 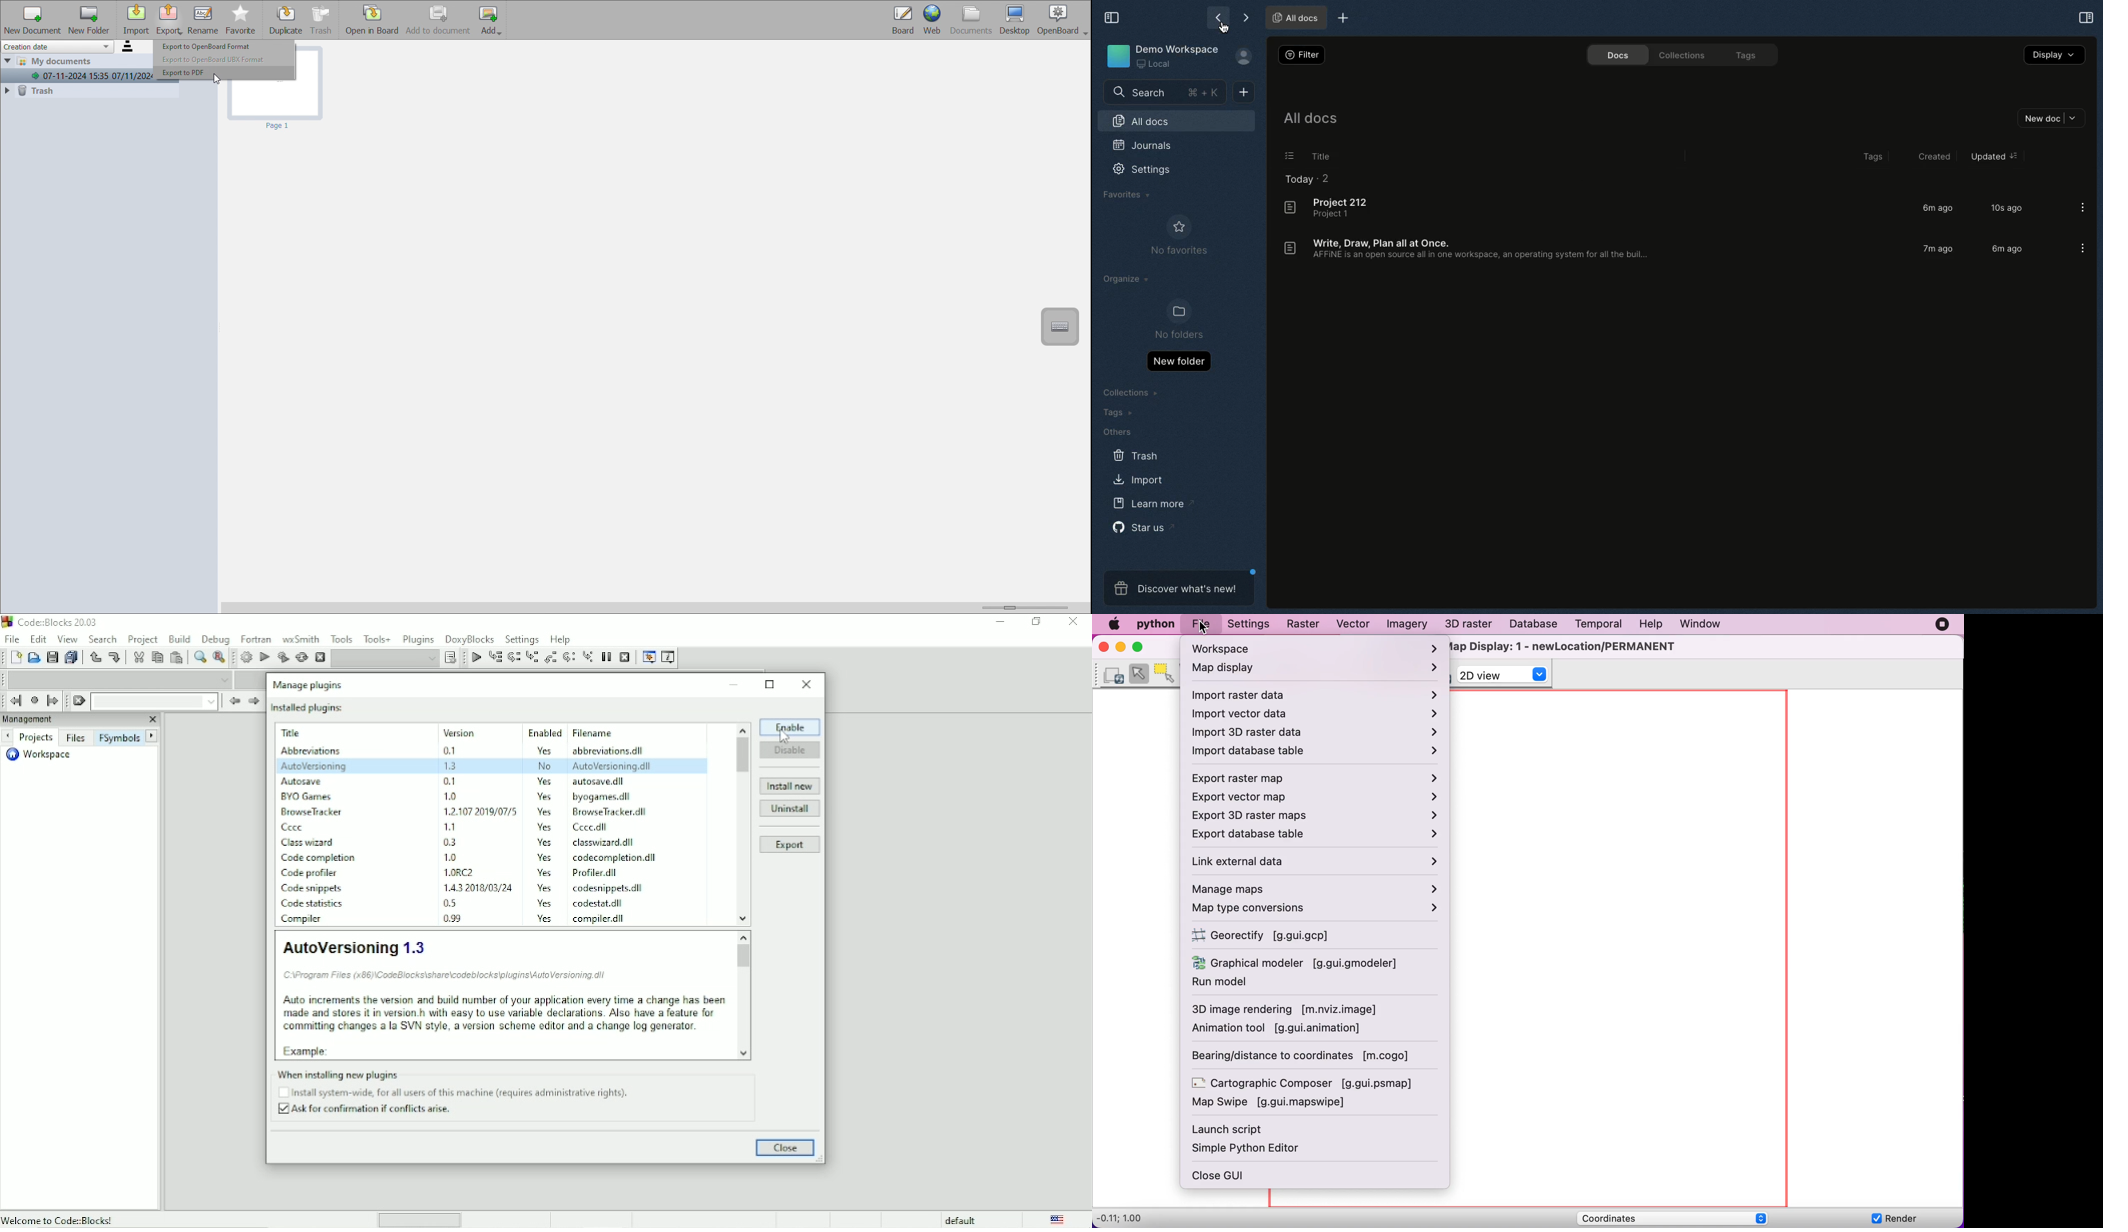 I want to click on Yes, so click(x=545, y=888).